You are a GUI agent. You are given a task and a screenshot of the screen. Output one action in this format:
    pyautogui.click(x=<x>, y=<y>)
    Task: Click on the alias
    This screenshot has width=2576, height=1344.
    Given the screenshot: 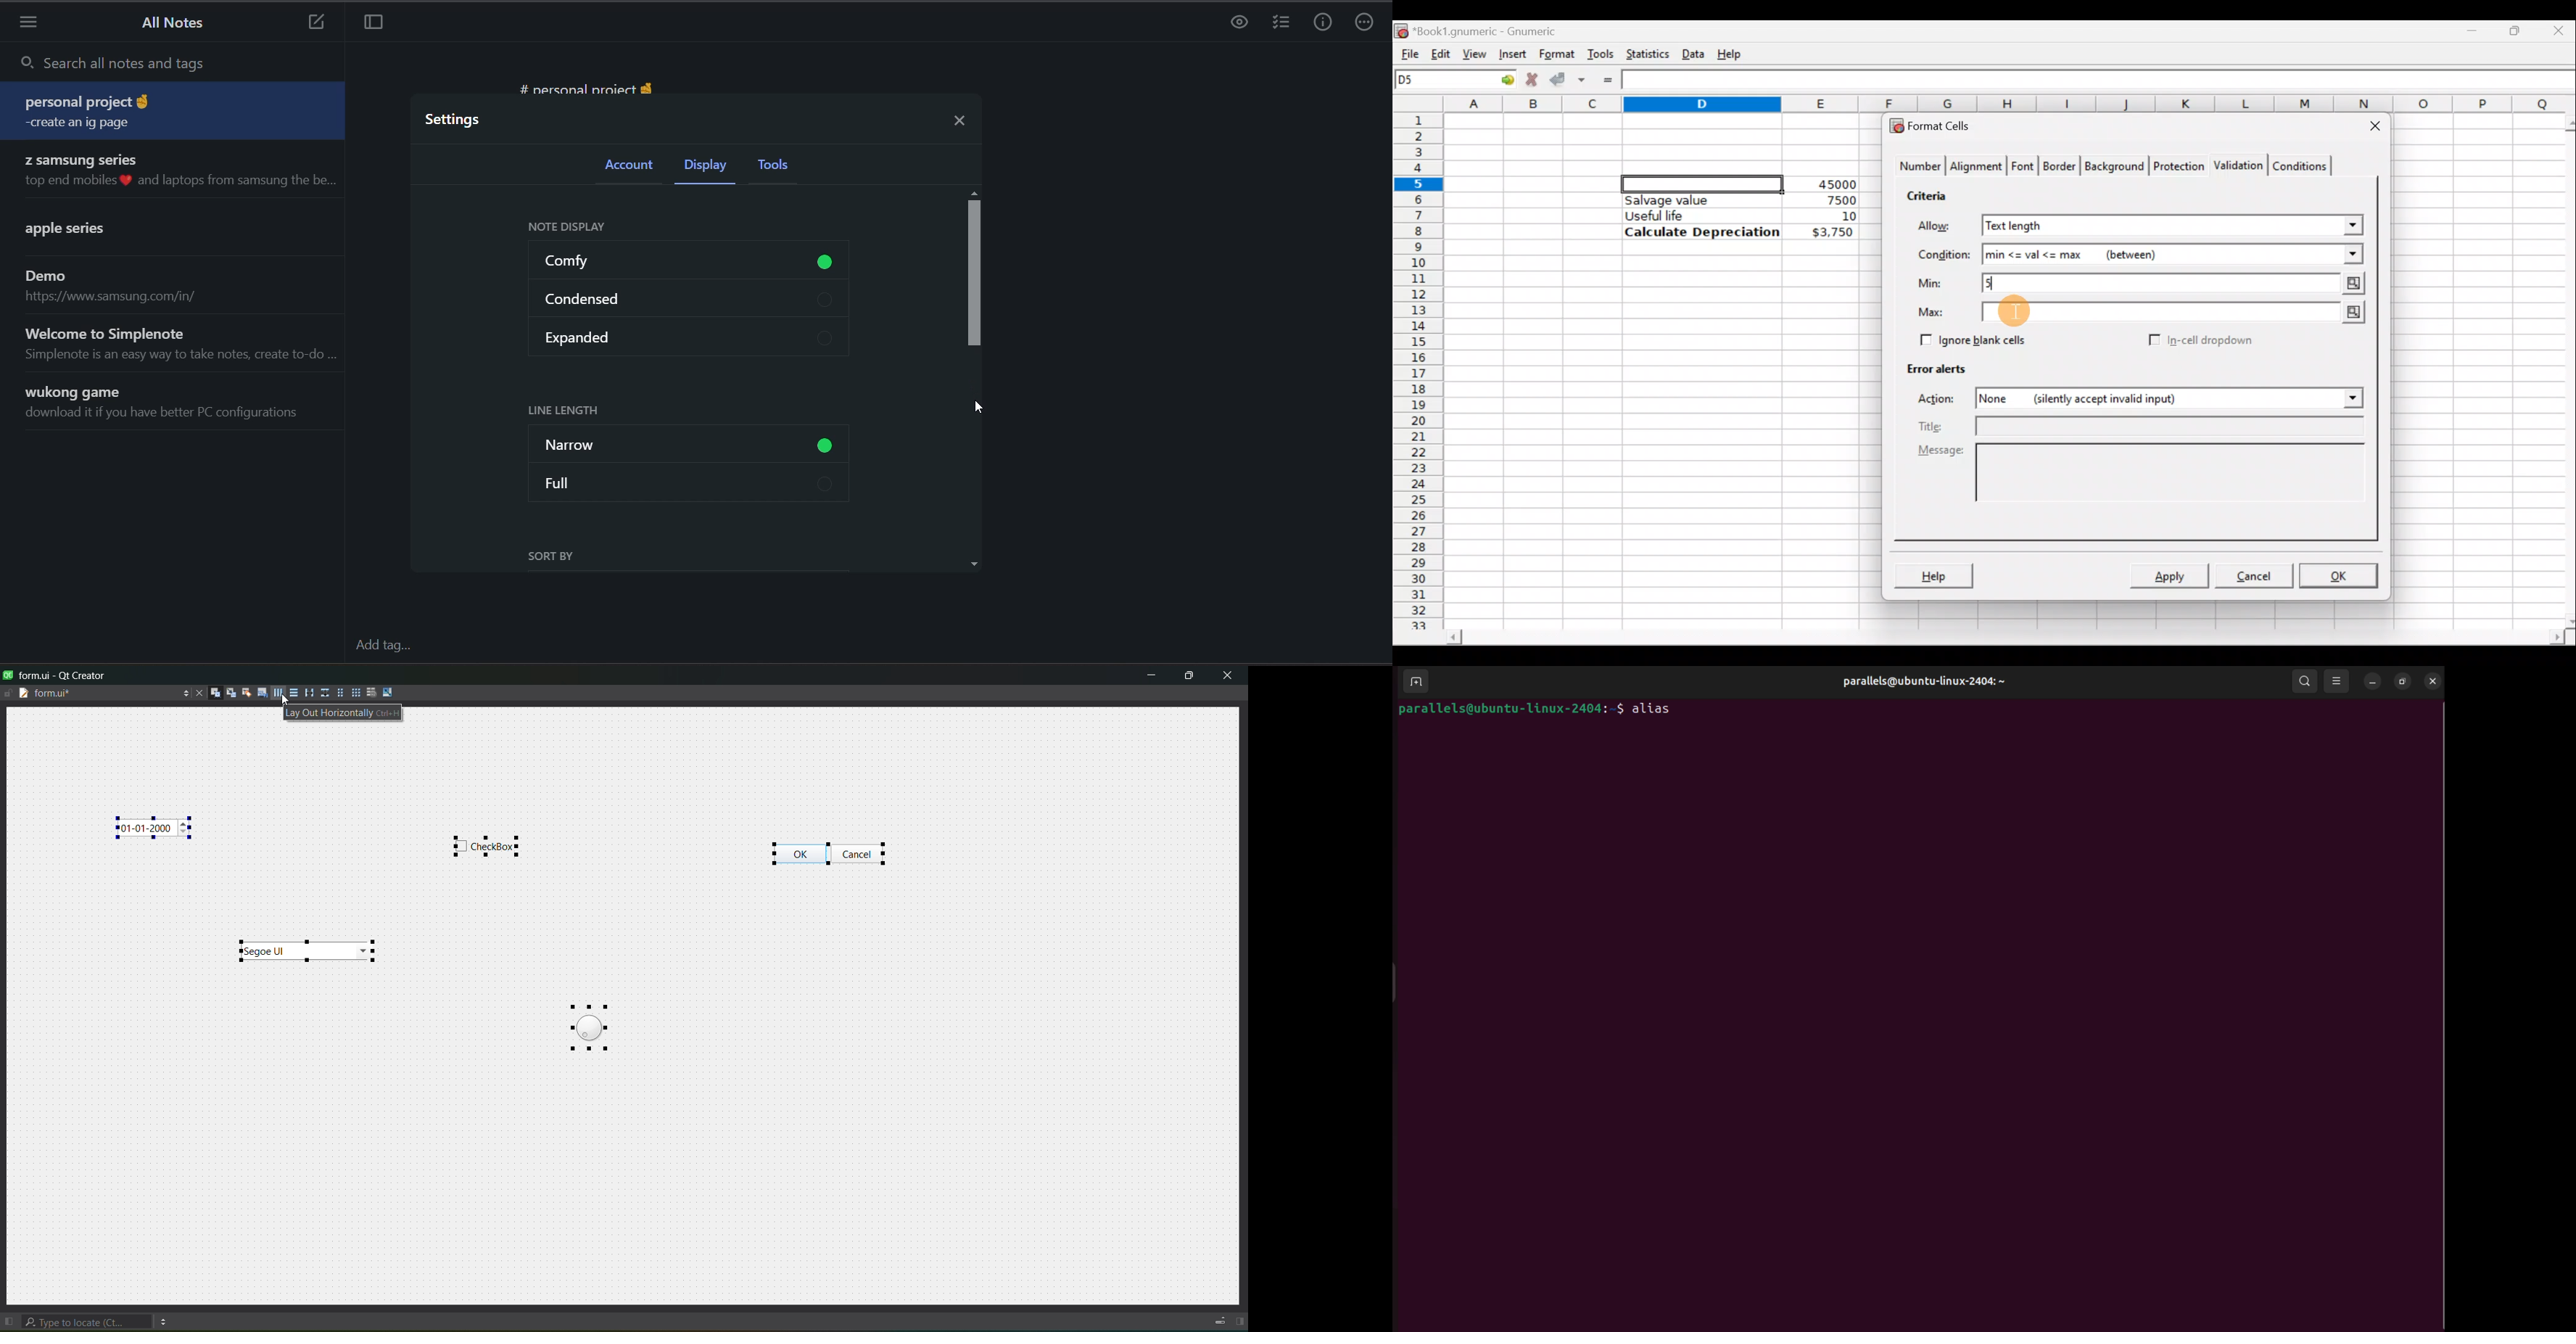 What is the action you would take?
    pyautogui.click(x=1653, y=709)
    